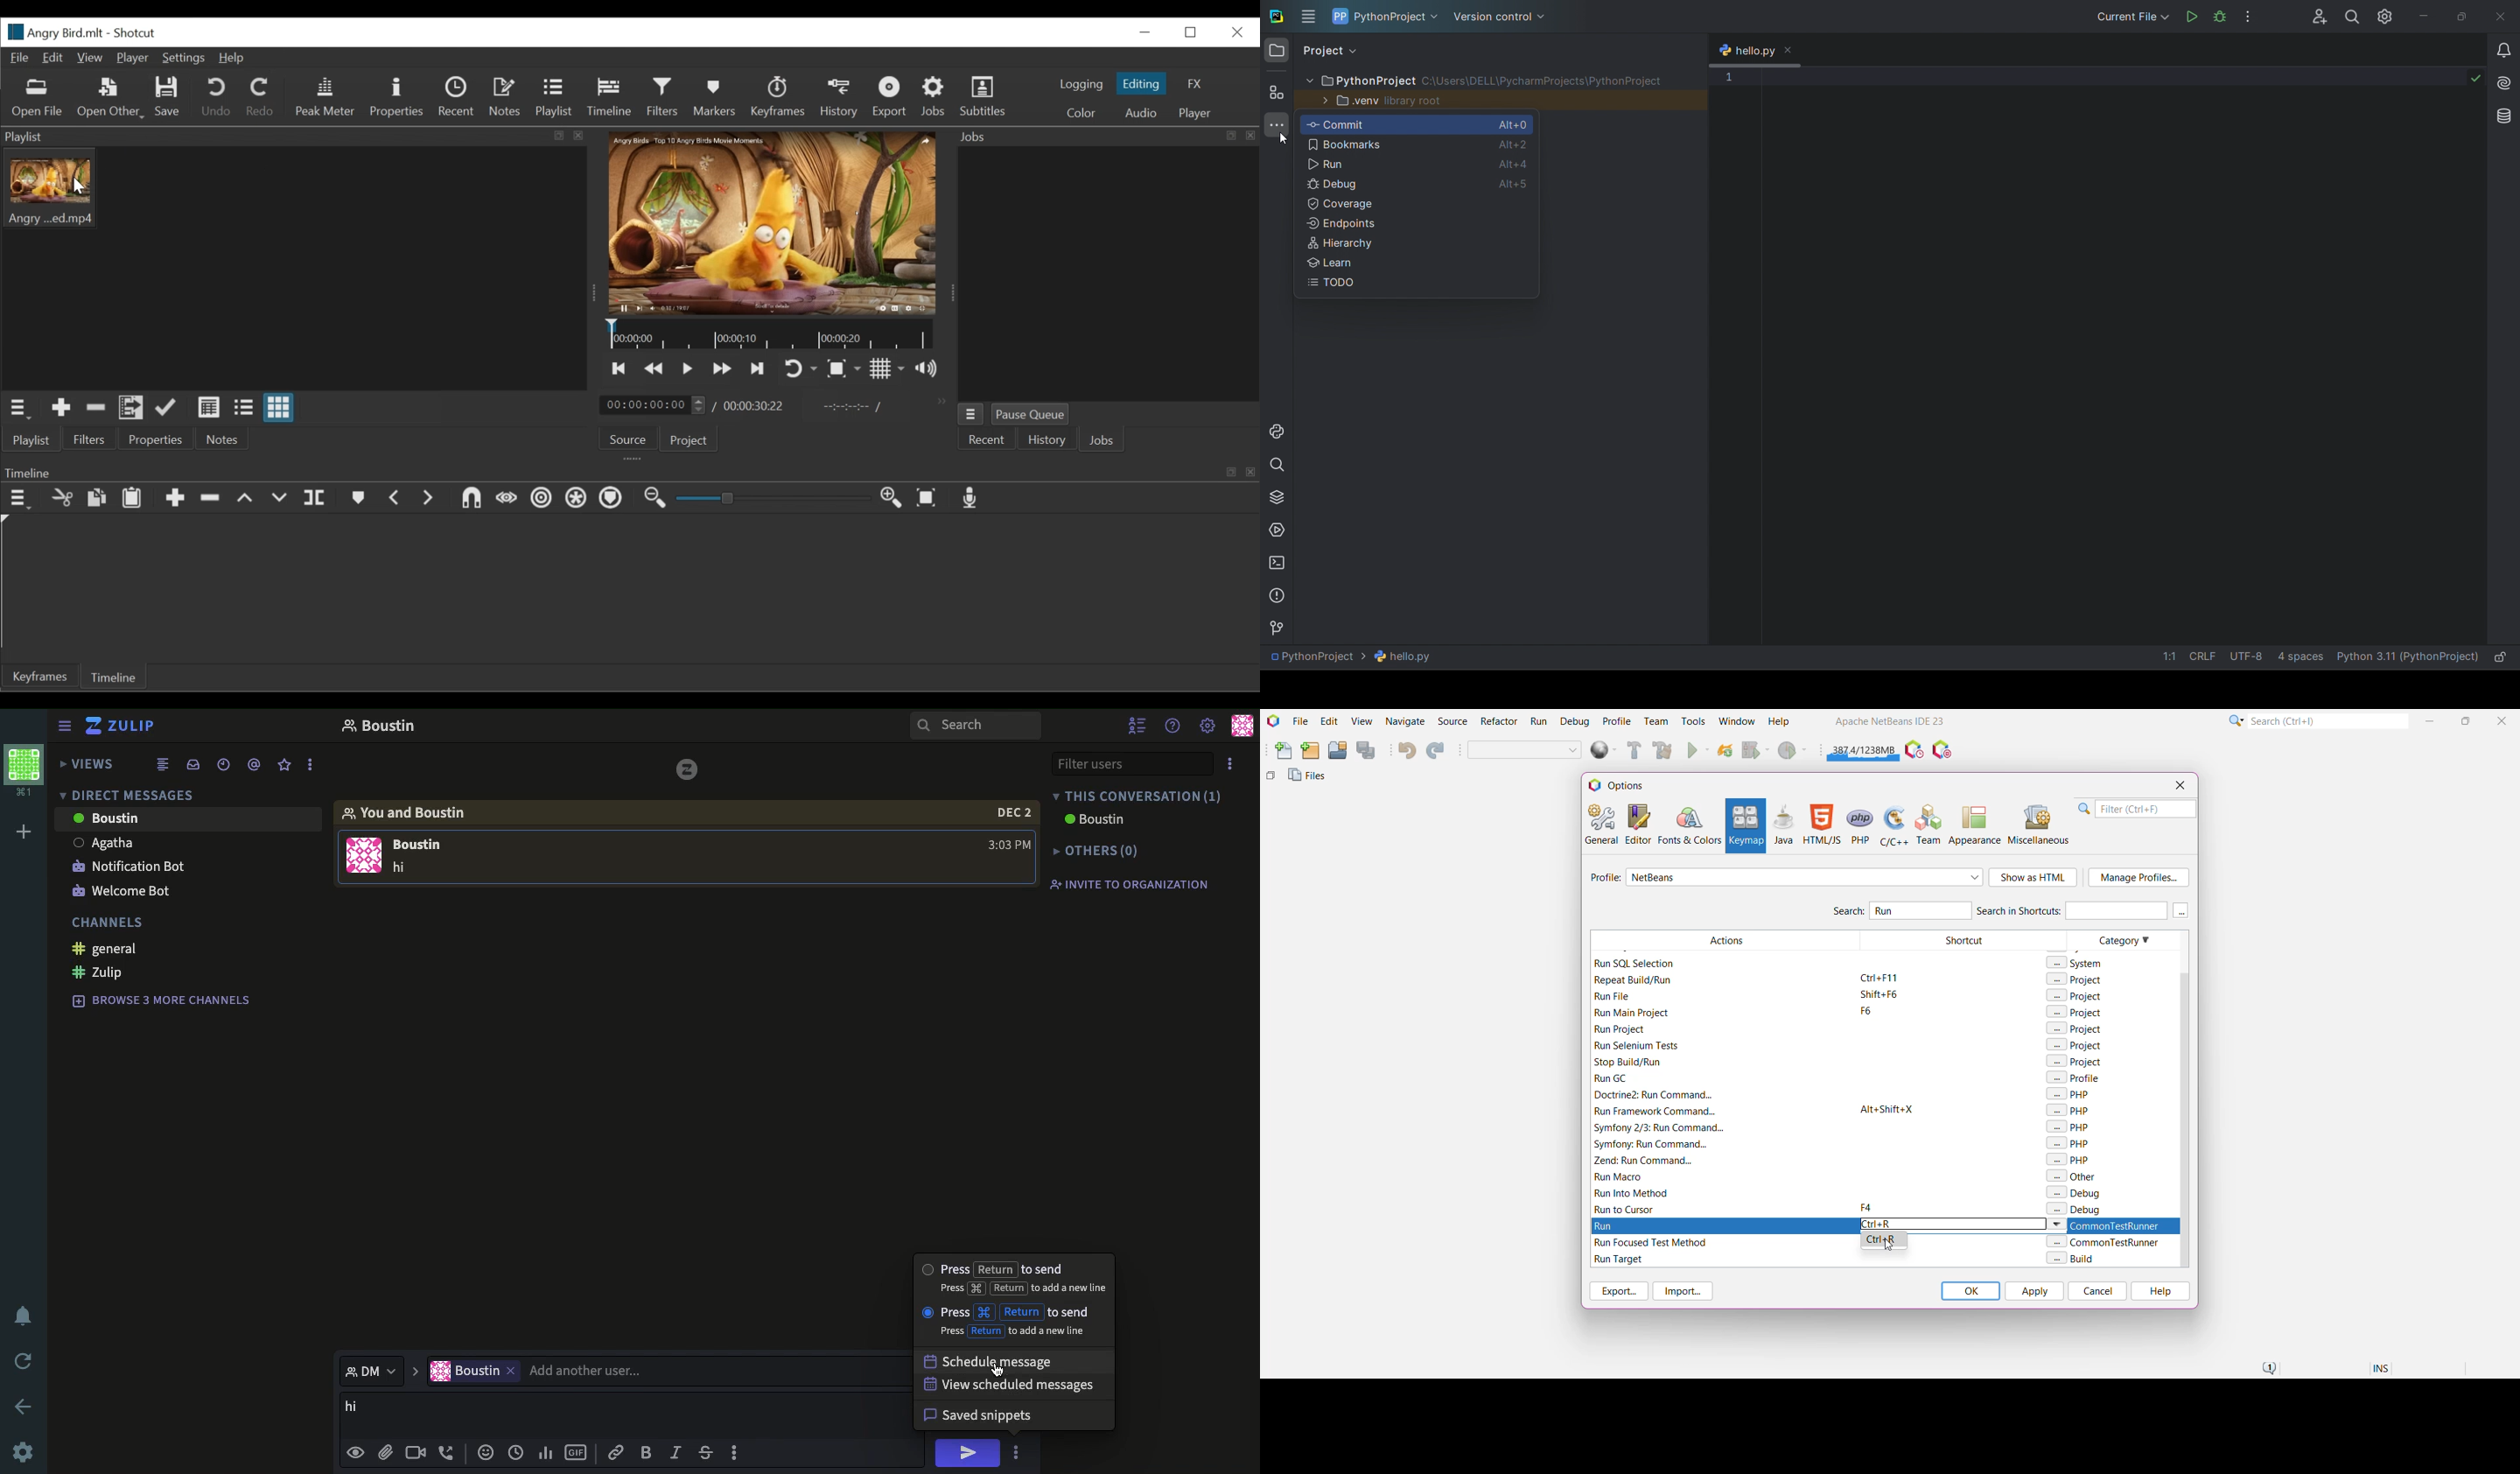 The image size is (2520, 1484). I want to click on message, so click(423, 852).